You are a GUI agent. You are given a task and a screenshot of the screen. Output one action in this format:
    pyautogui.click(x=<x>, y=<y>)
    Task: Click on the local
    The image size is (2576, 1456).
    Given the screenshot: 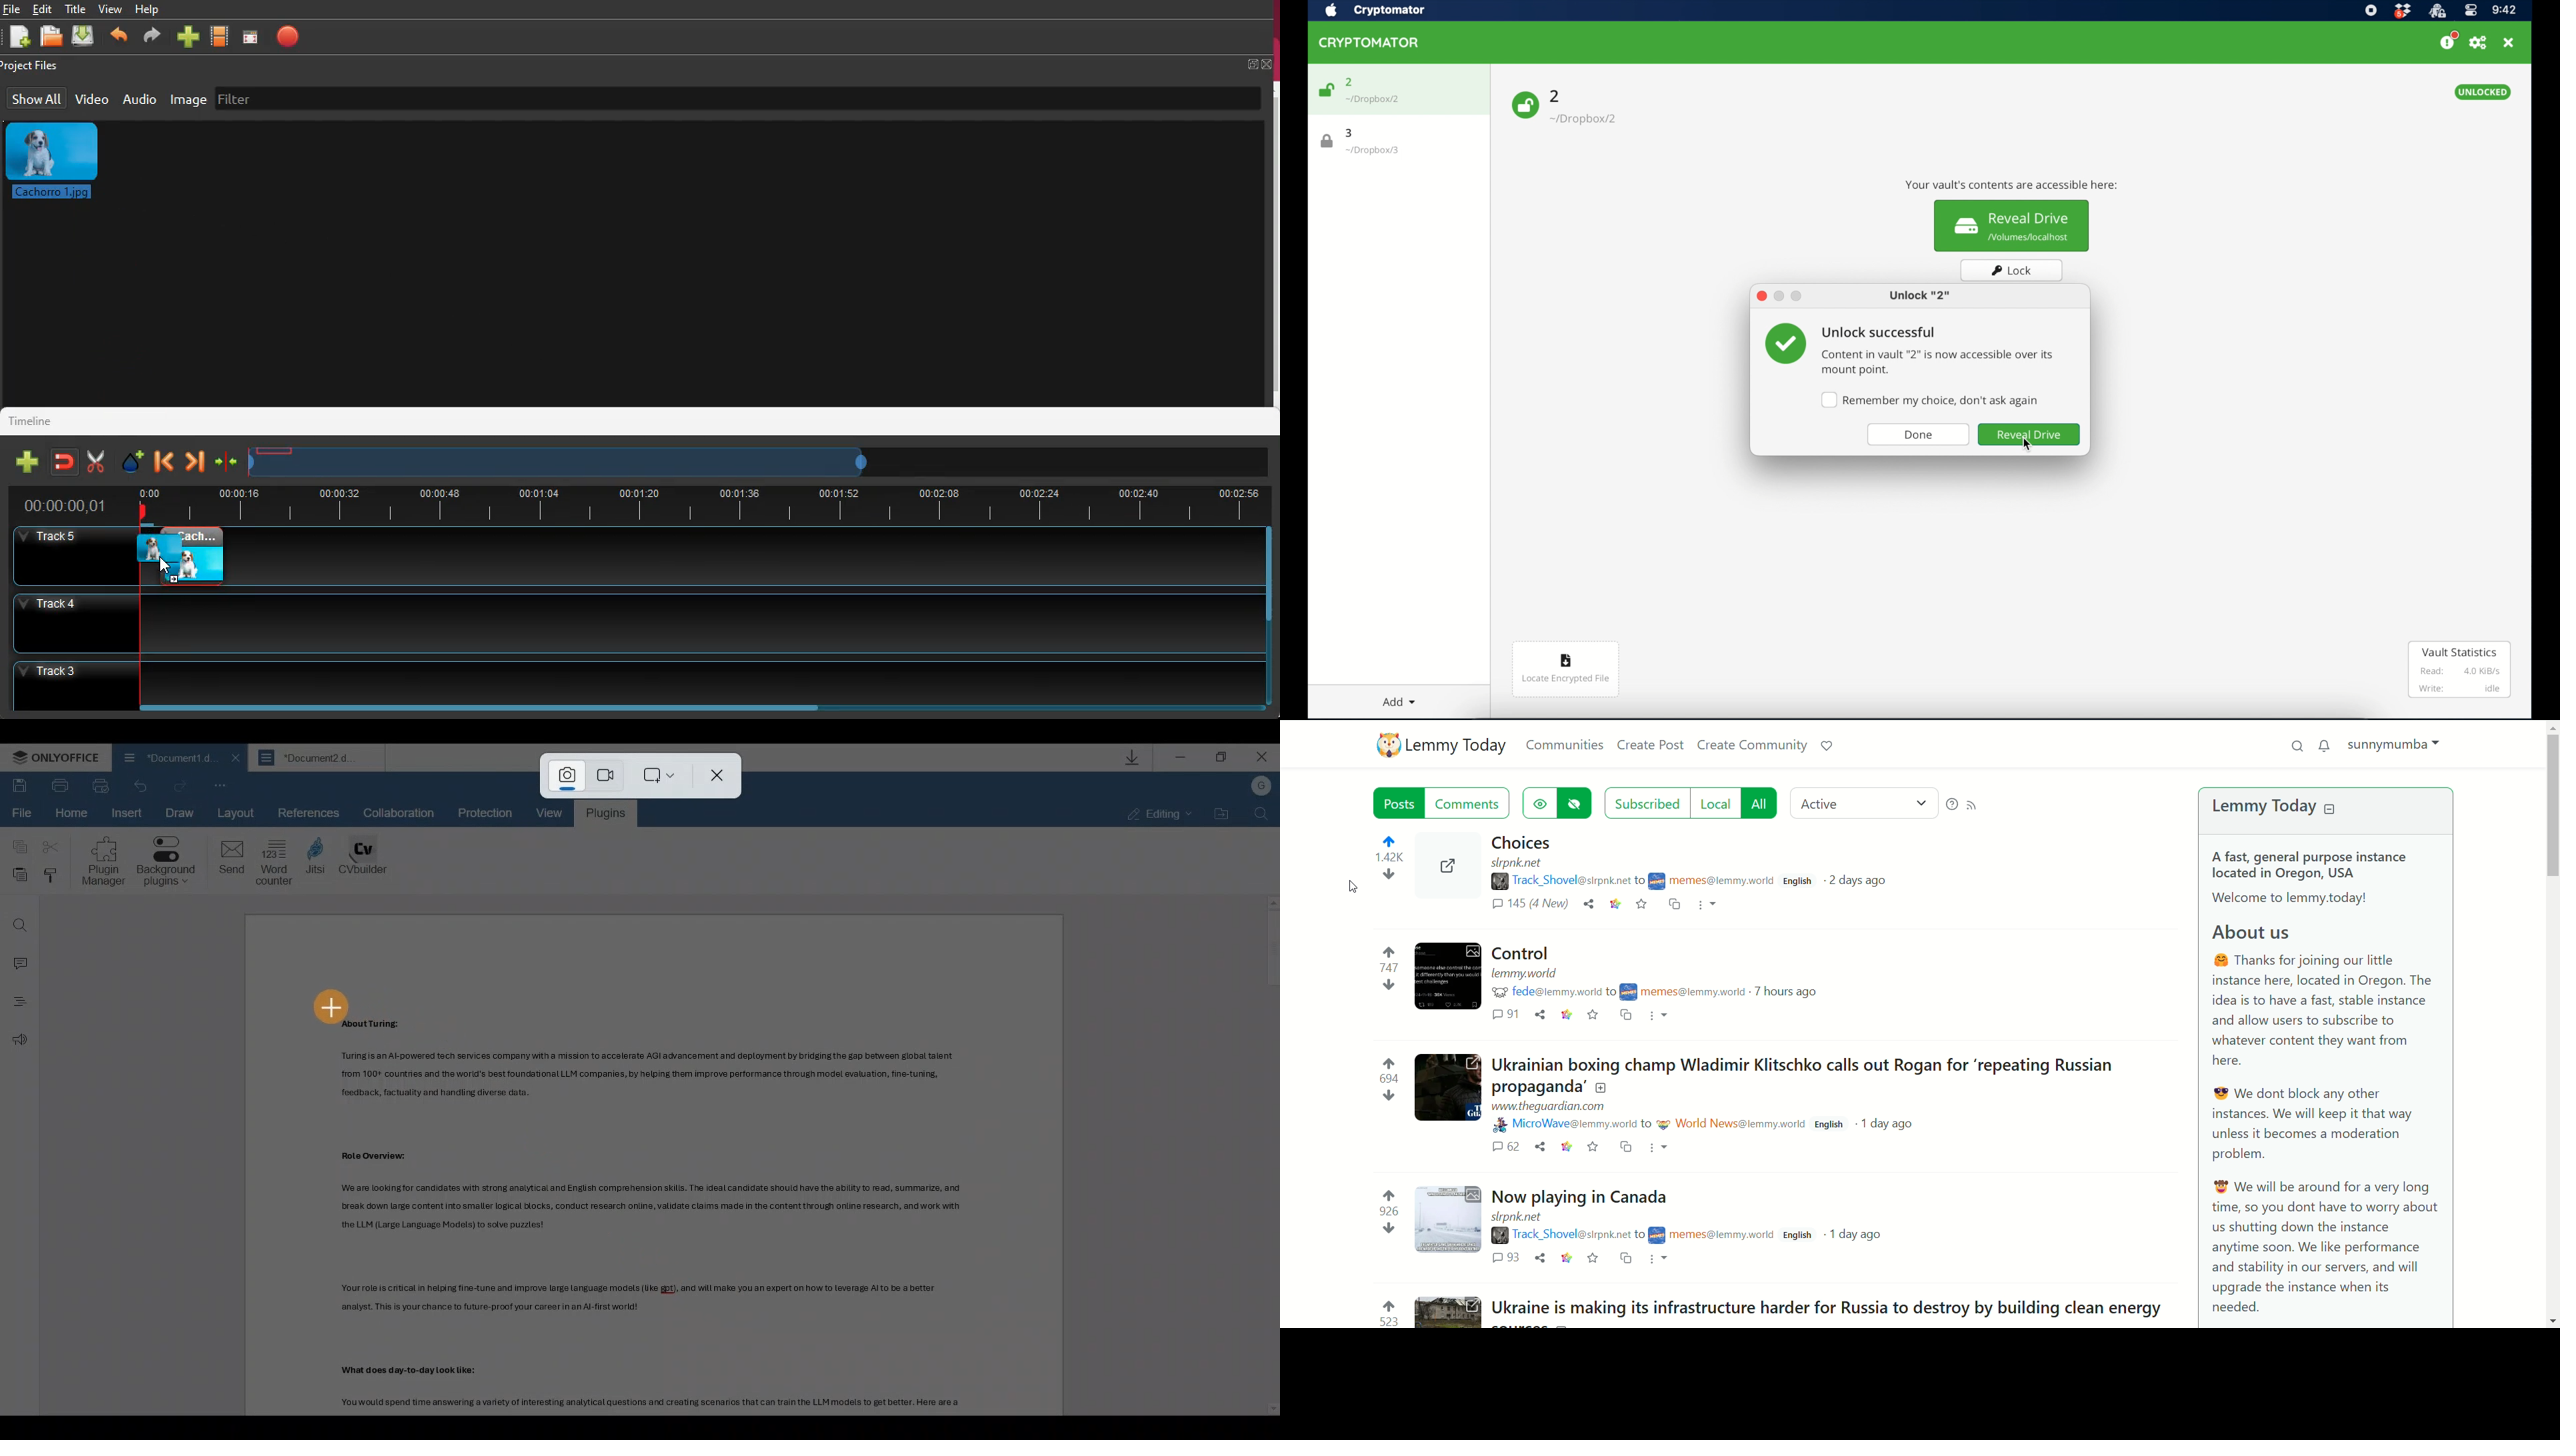 What is the action you would take?
    pyautogui.click(x=1717, y=804)
    